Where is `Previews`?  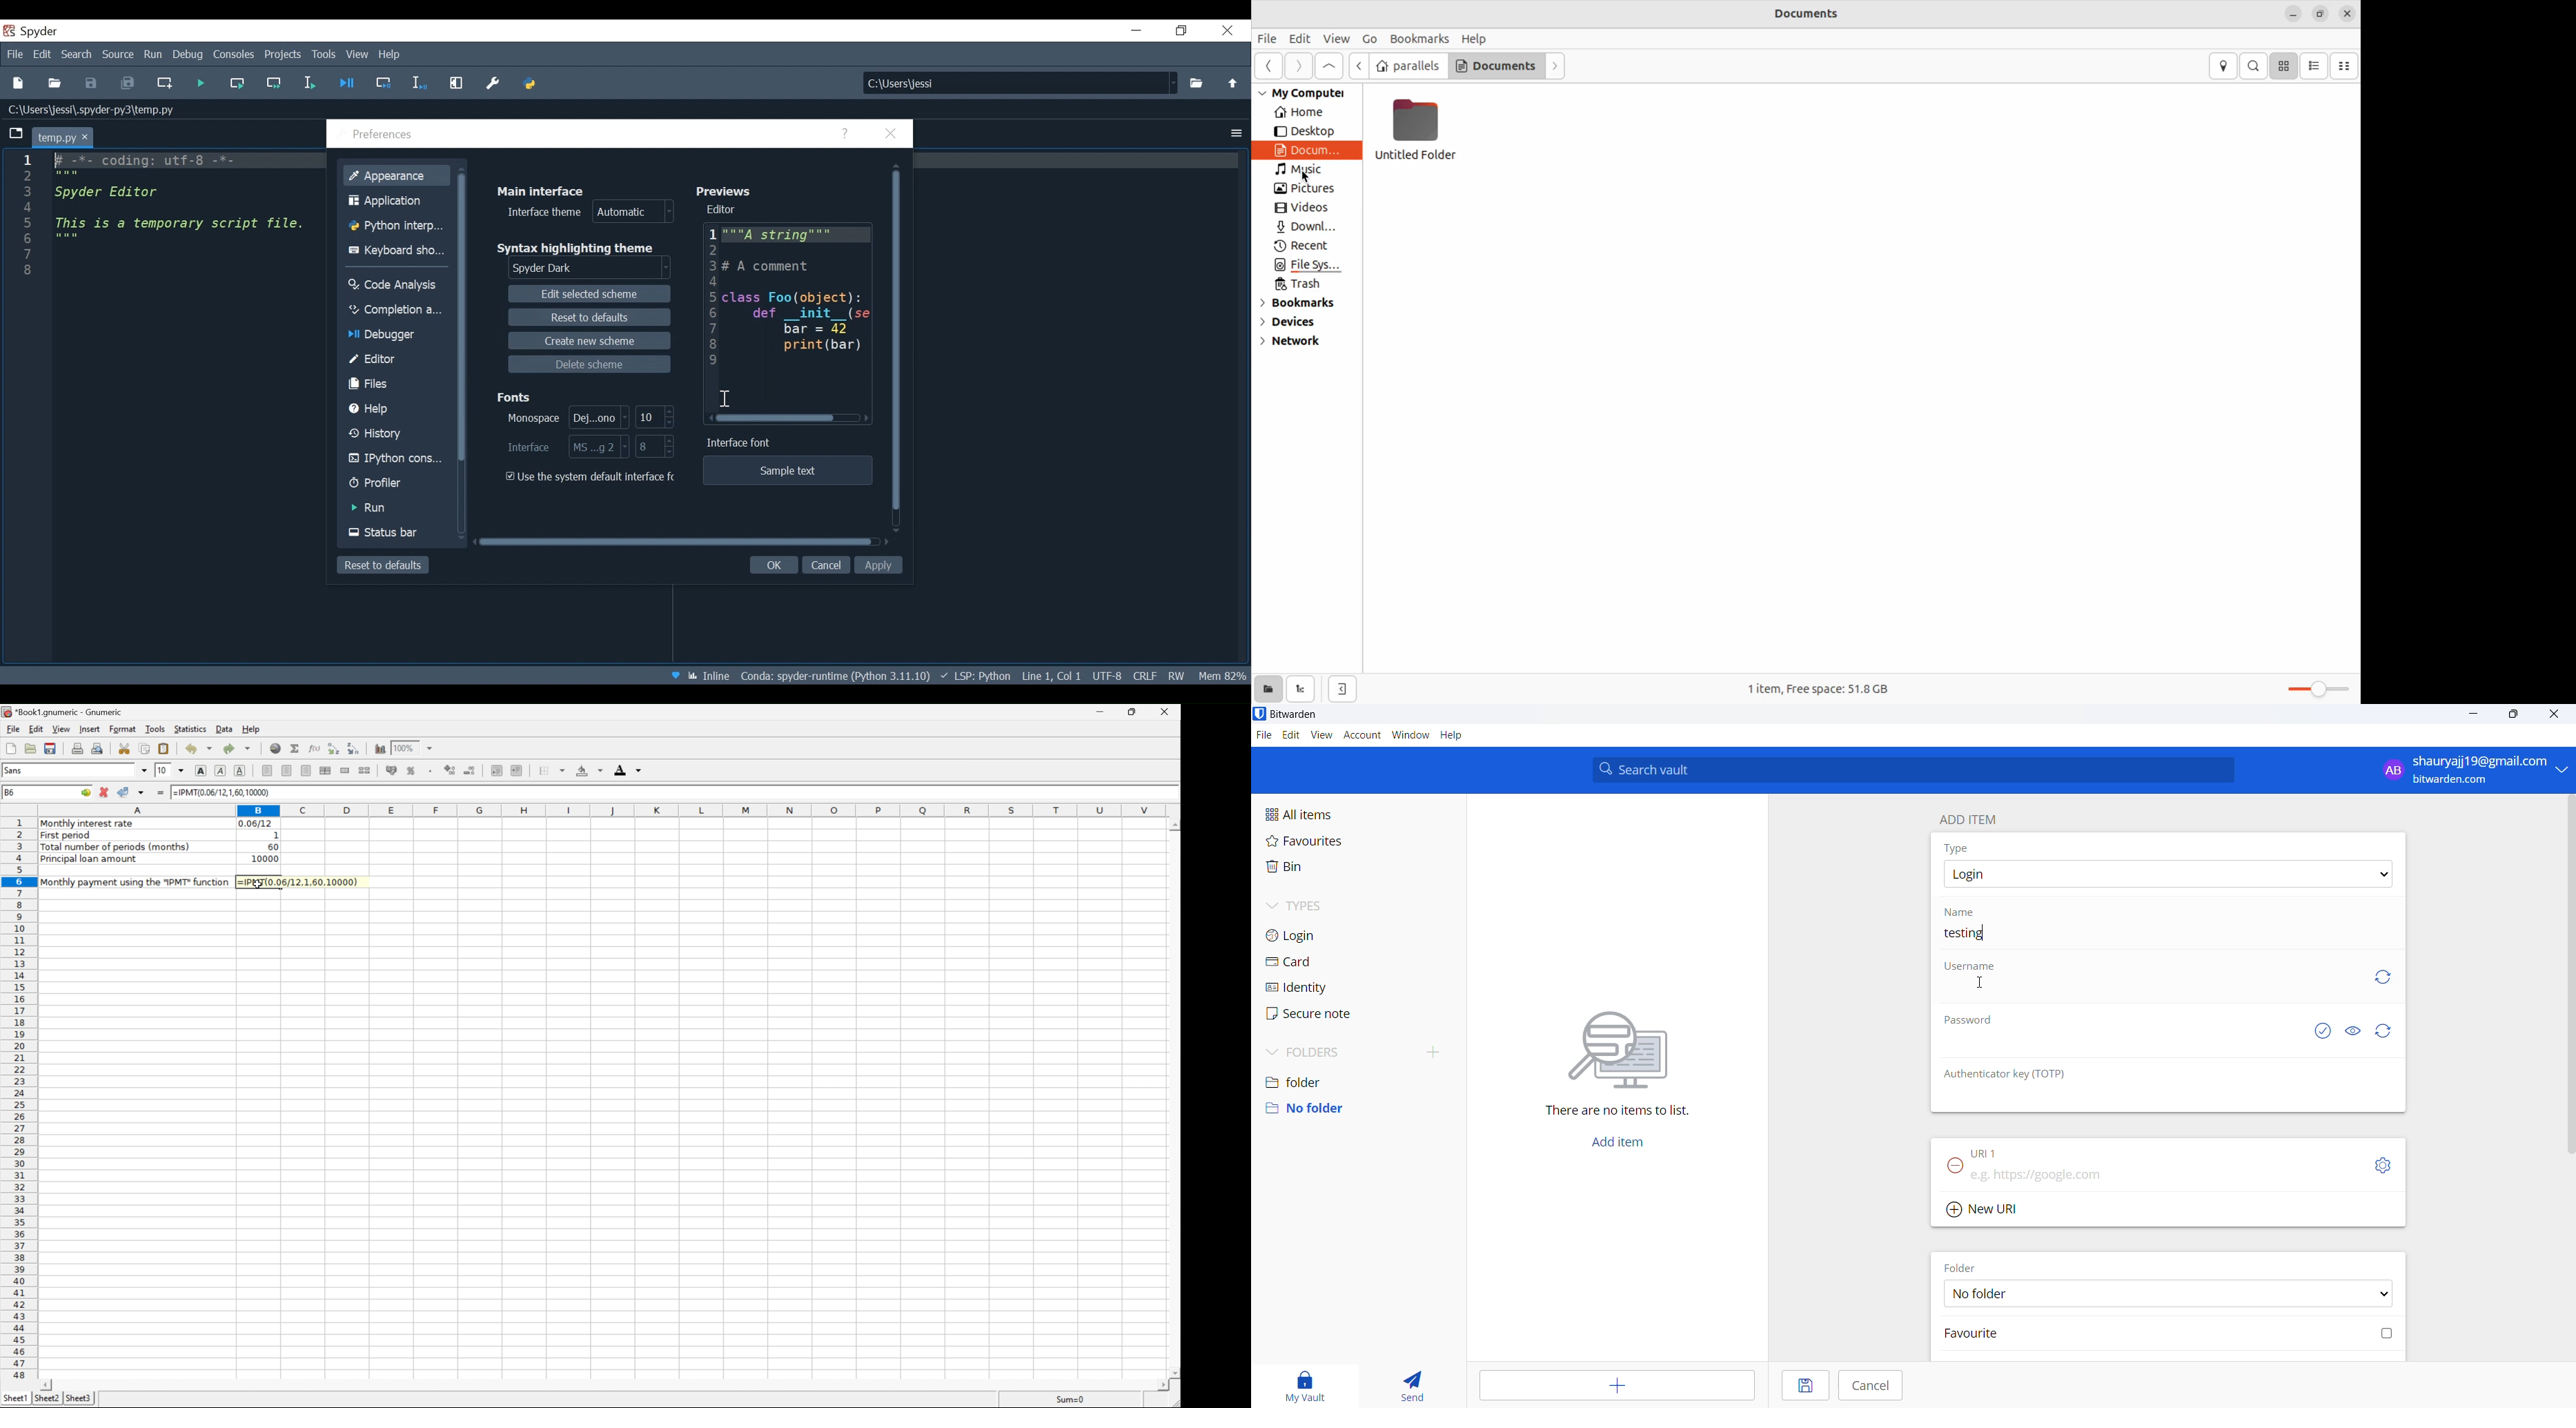
Previews is located at coordinates (727, 191).